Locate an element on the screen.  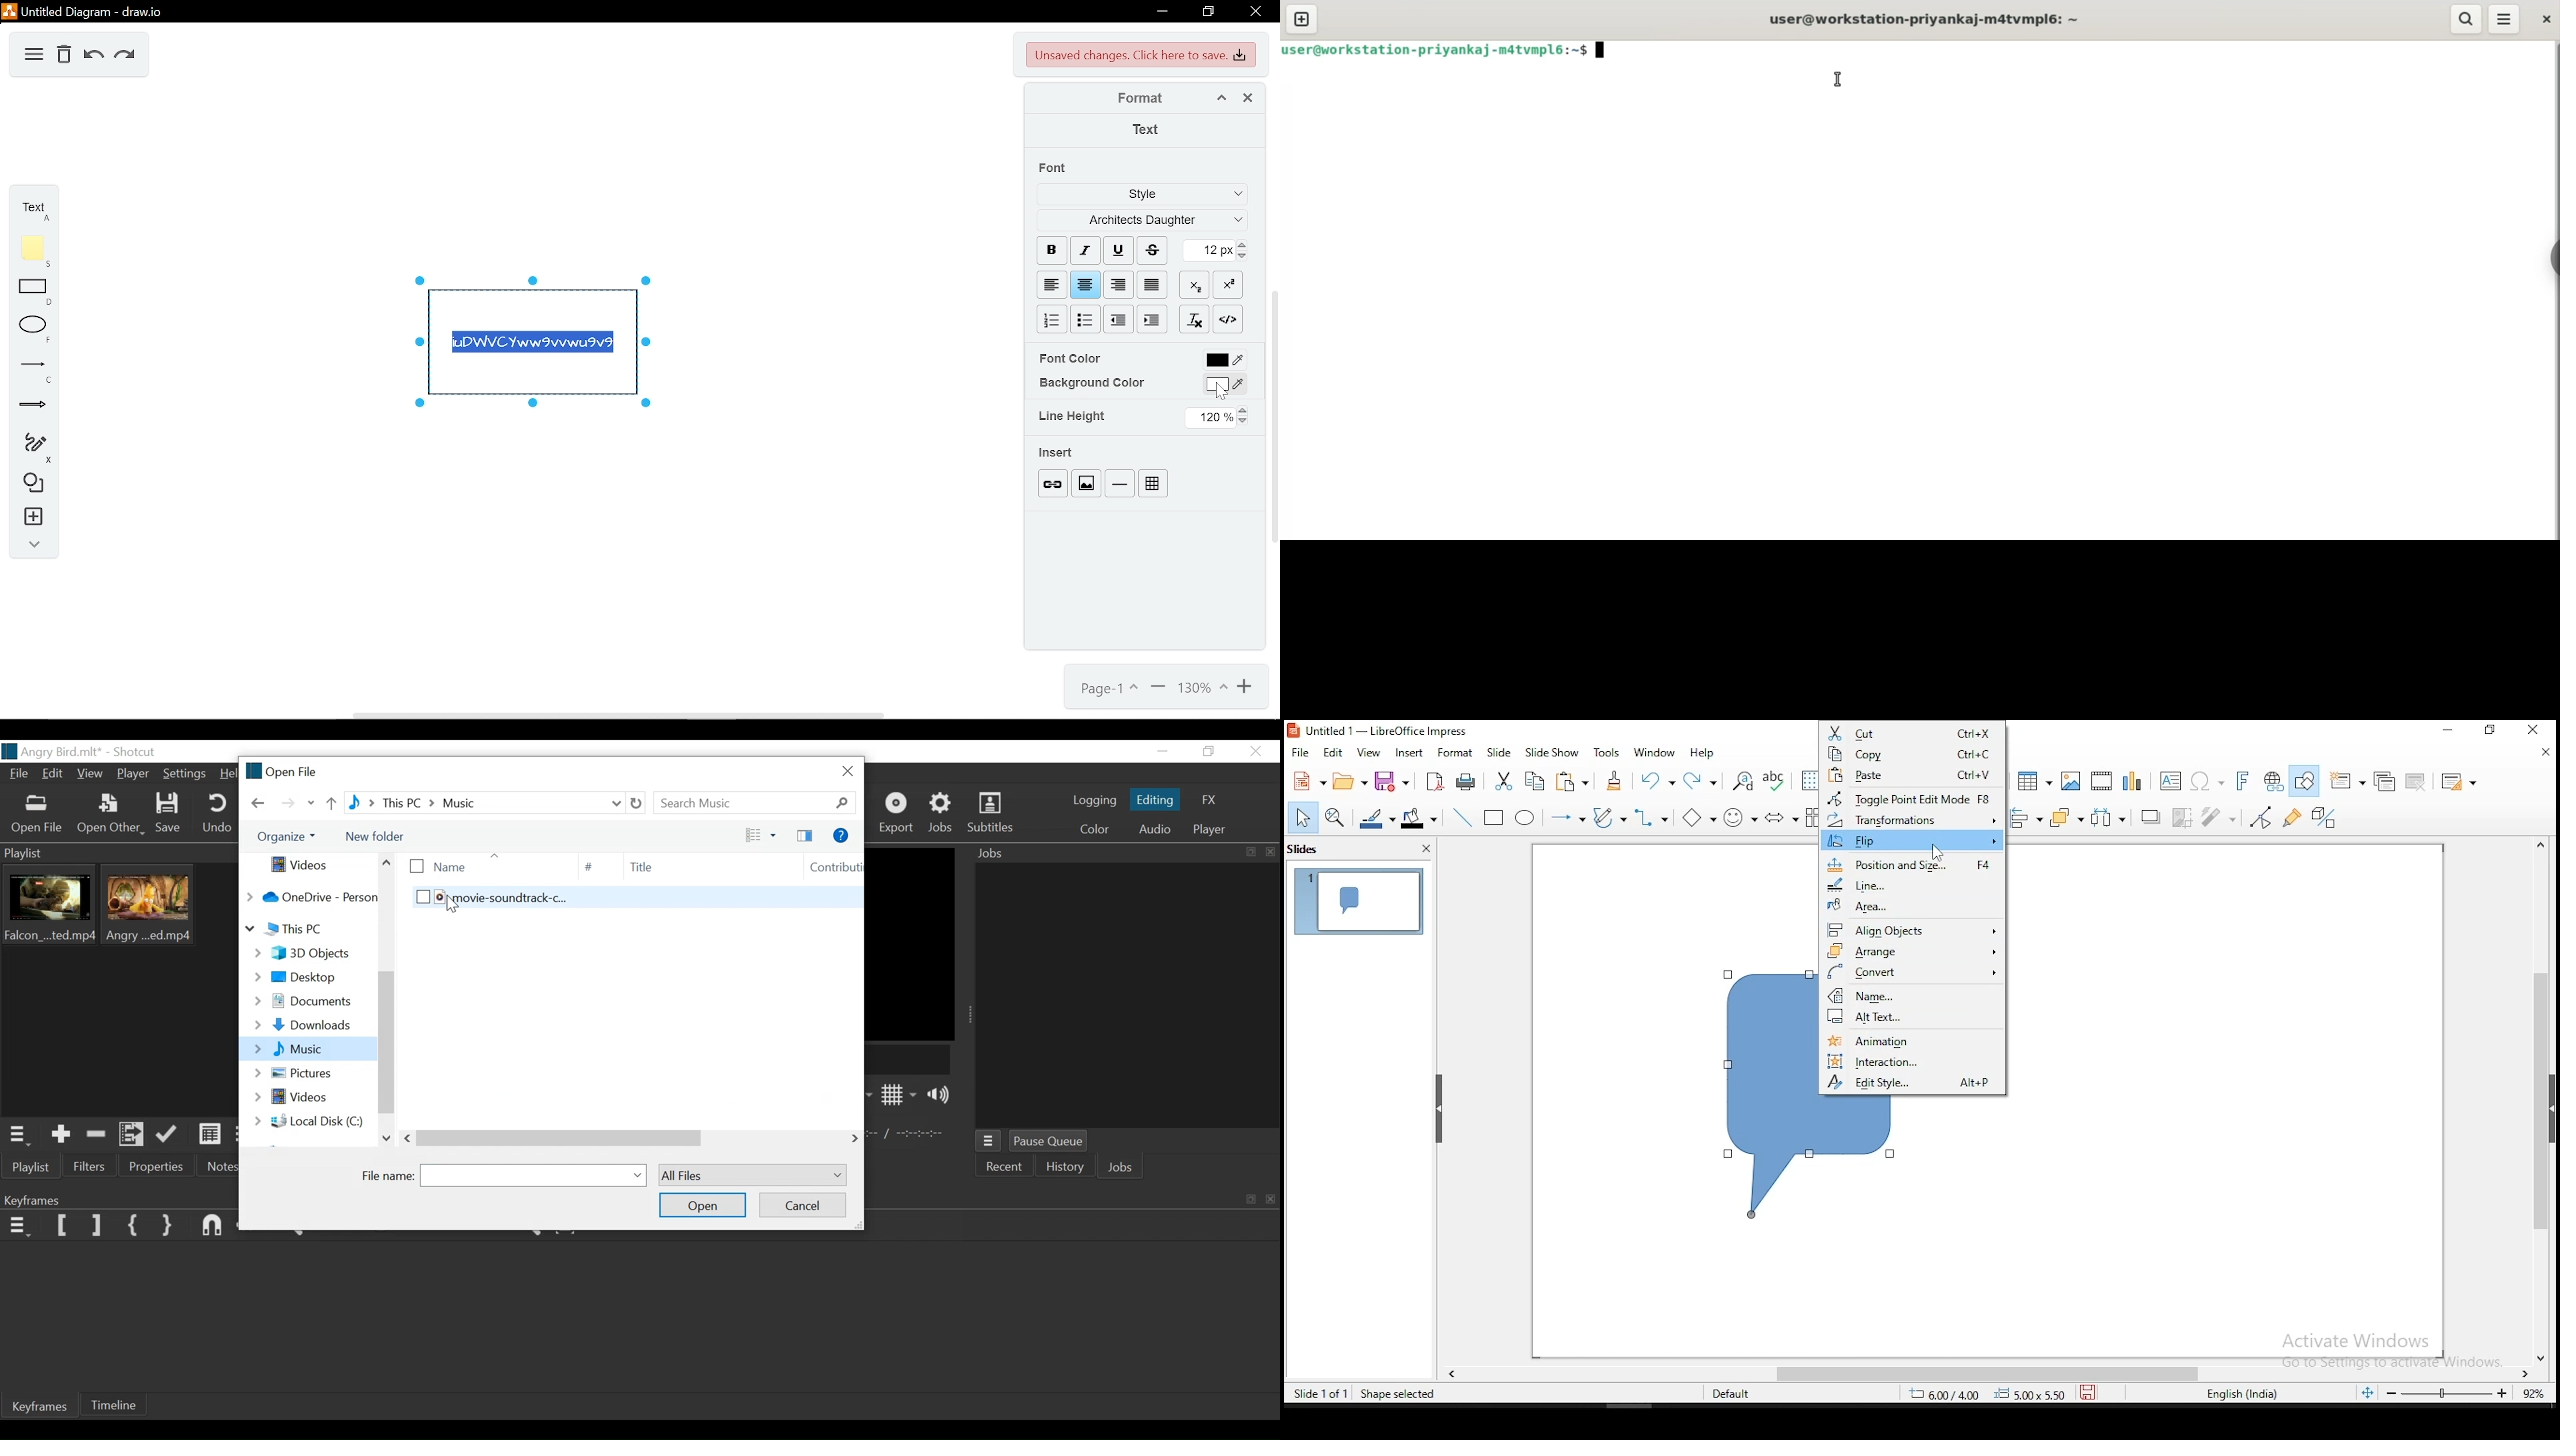
distribute is located at coordinates (2109, 816).